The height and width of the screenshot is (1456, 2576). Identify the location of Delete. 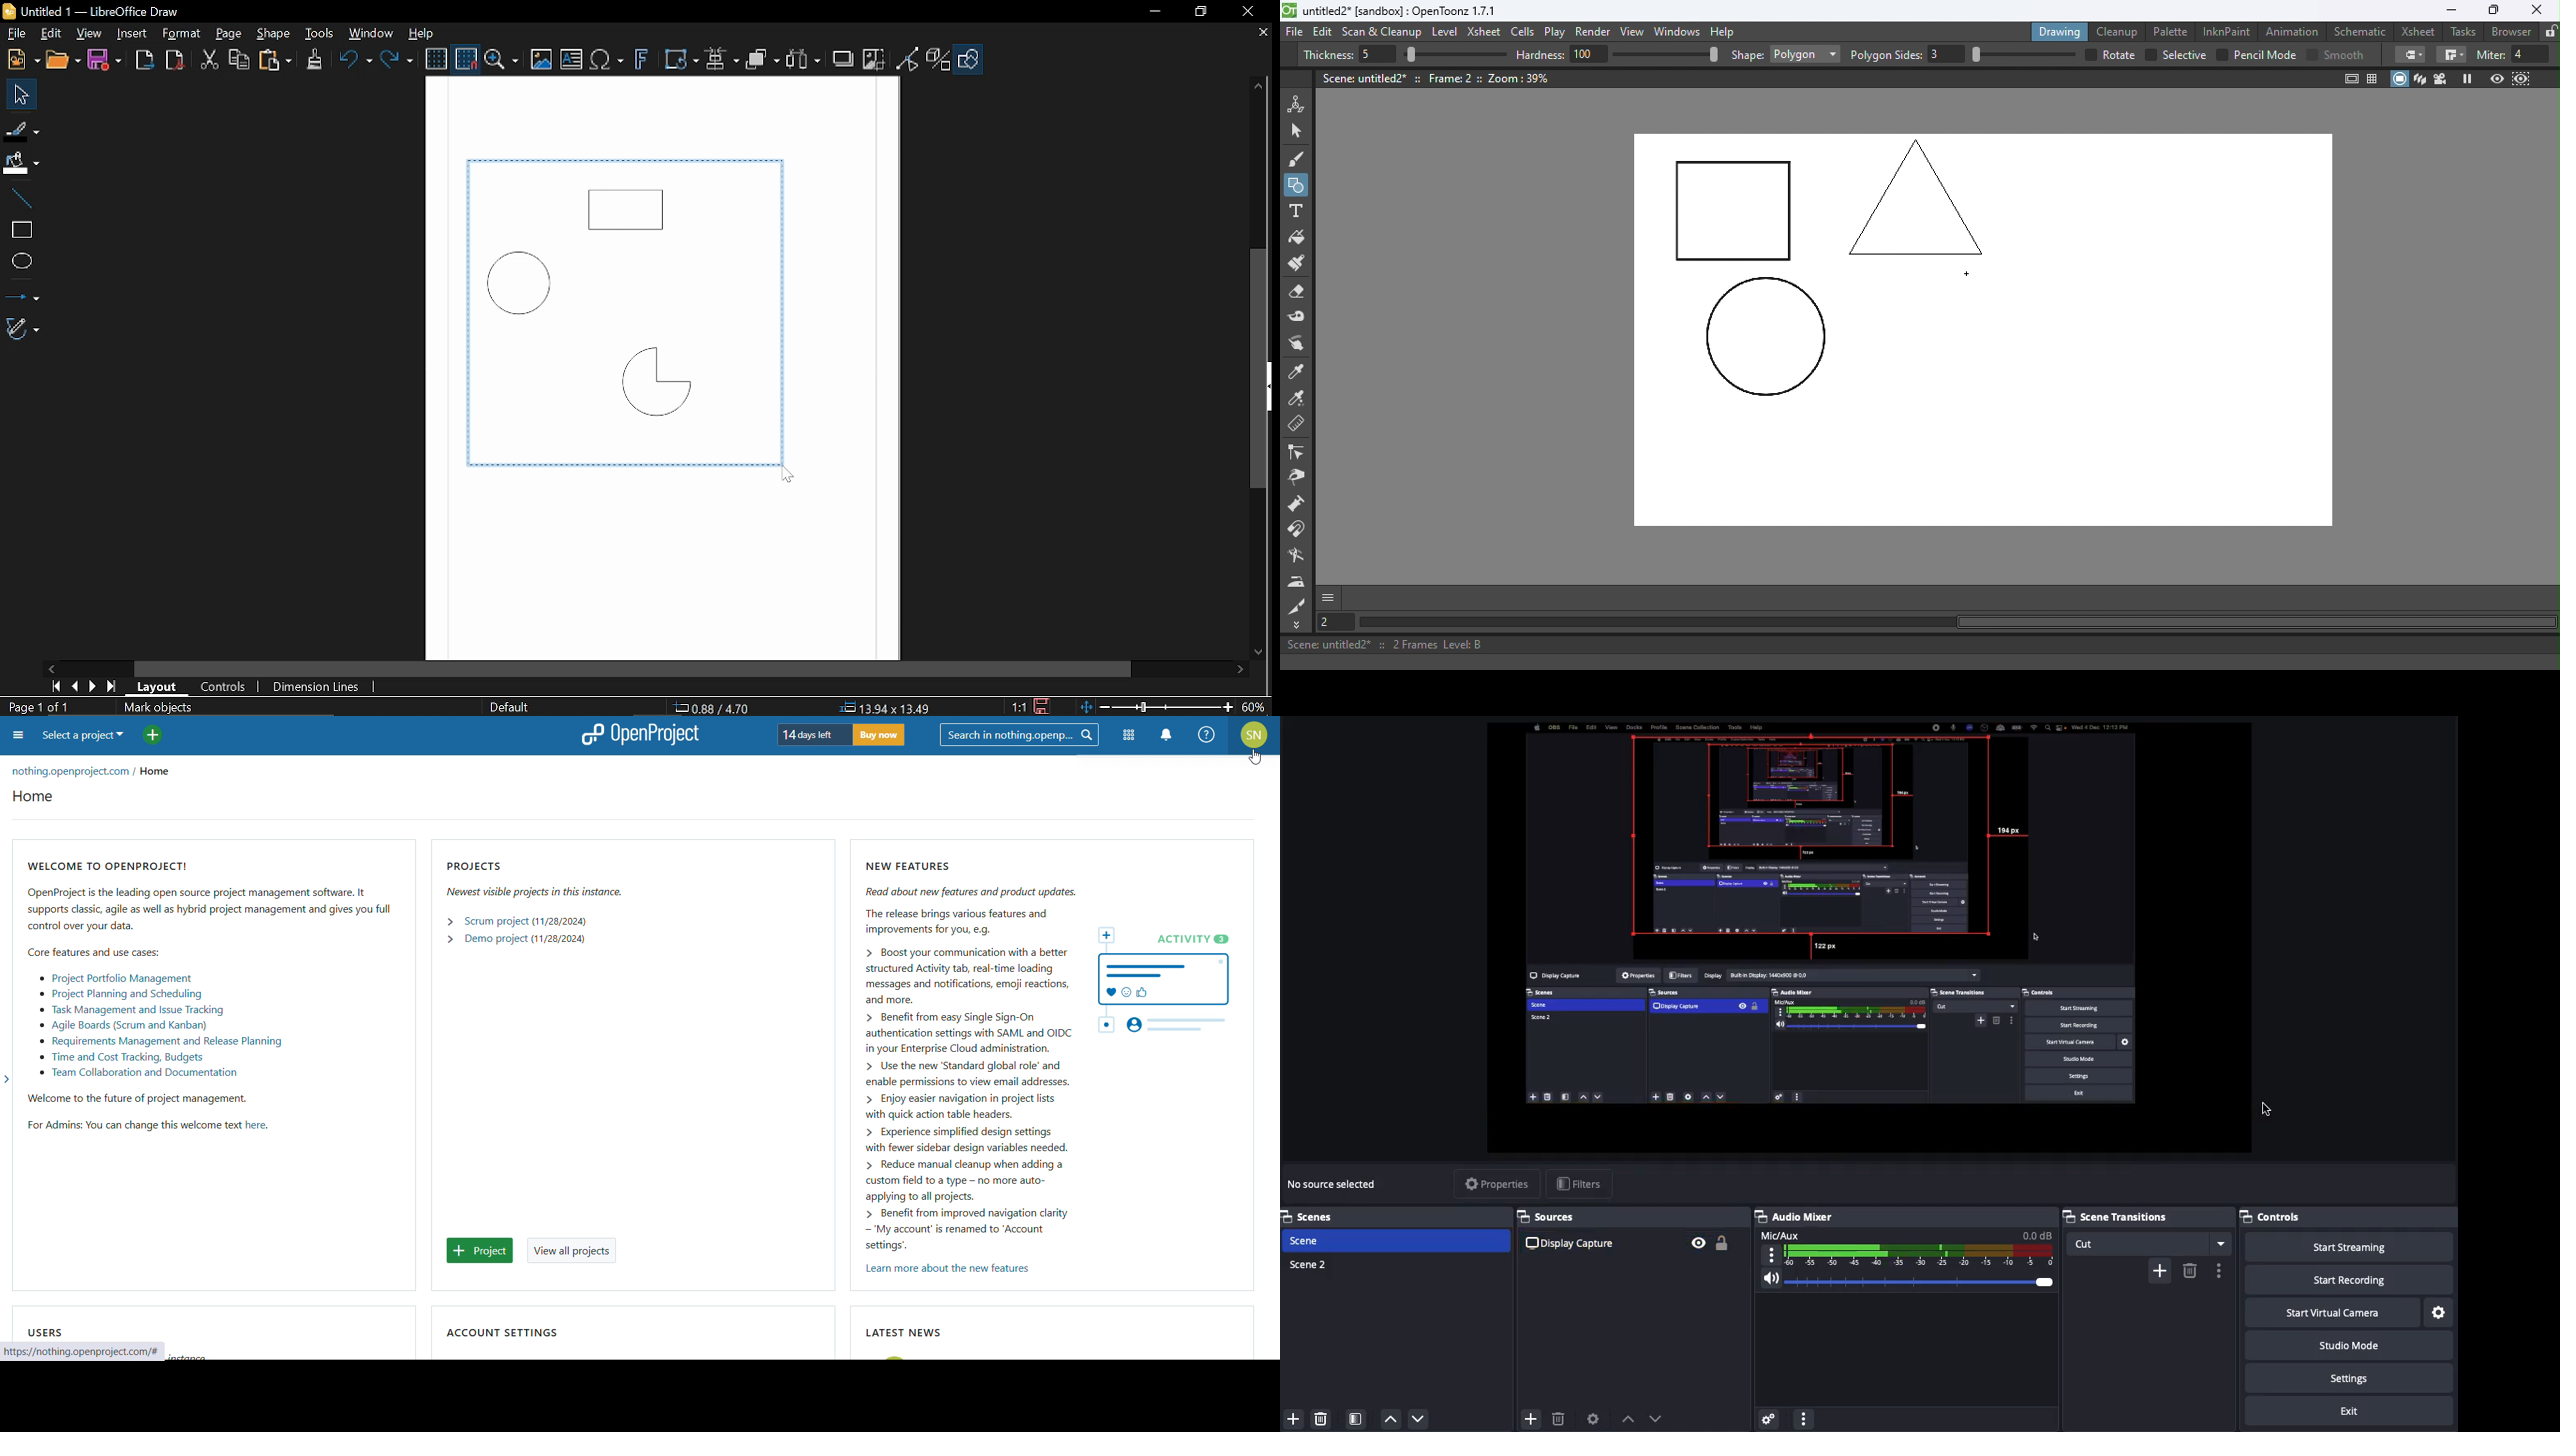
(1323, 1418).